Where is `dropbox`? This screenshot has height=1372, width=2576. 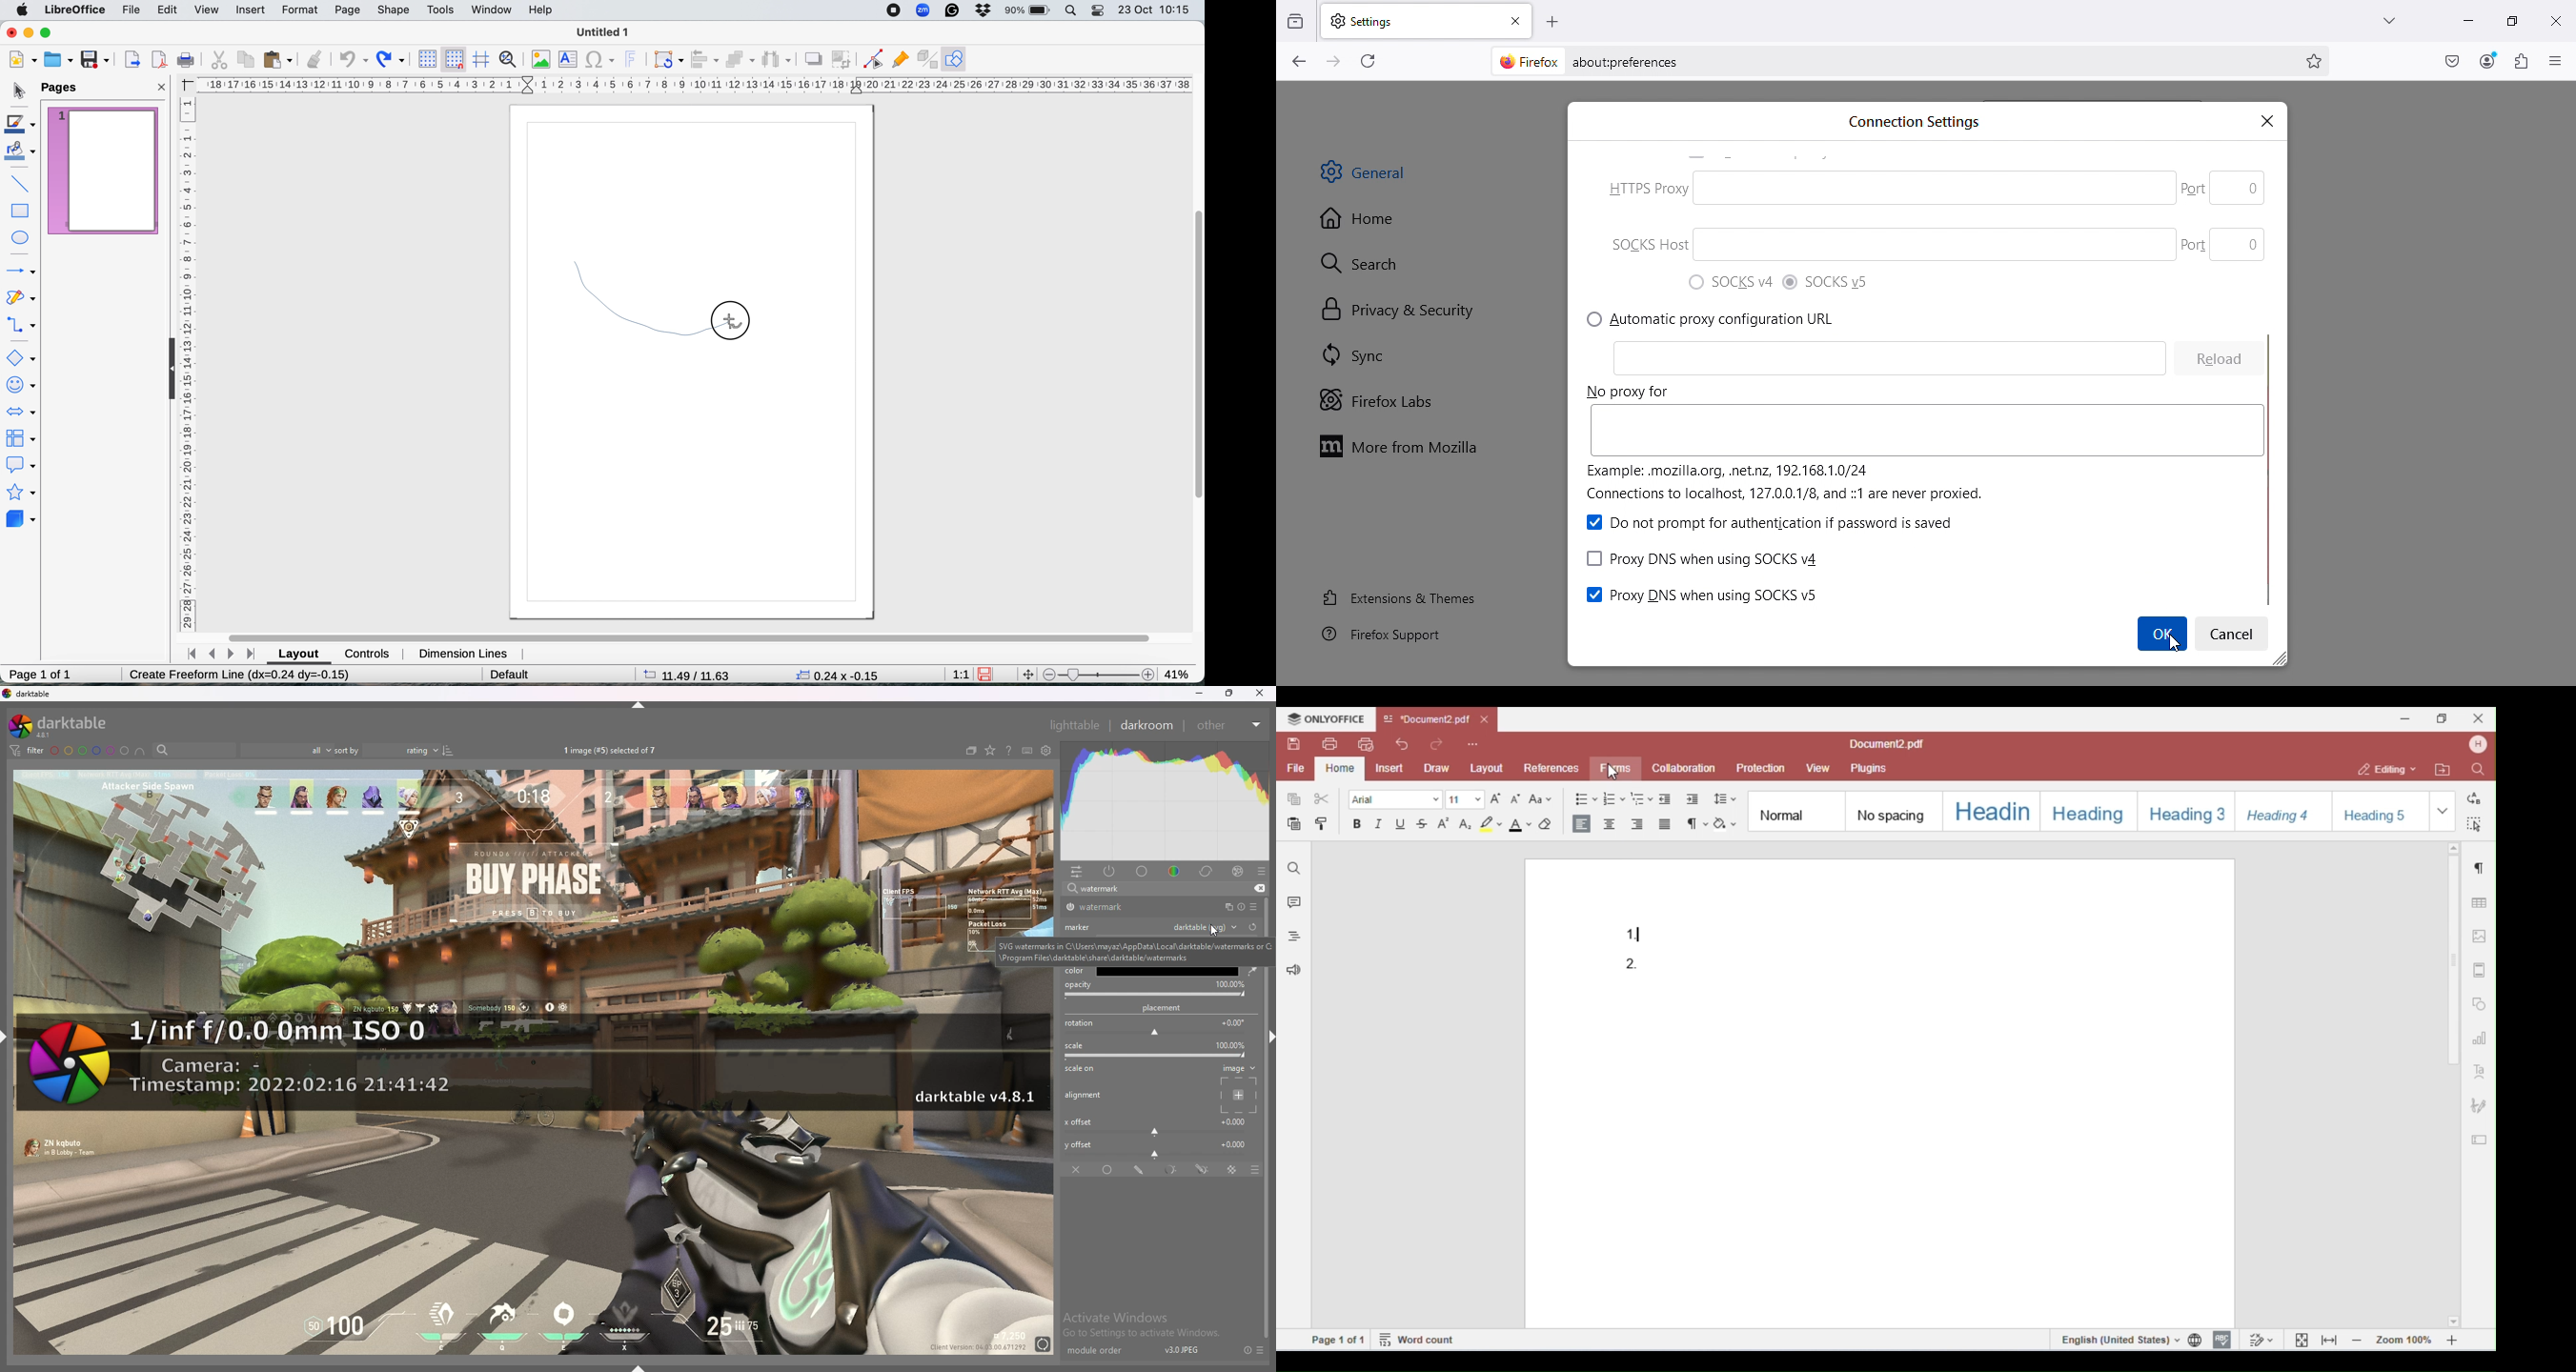 dropbox is located at coordinates (986, 10).